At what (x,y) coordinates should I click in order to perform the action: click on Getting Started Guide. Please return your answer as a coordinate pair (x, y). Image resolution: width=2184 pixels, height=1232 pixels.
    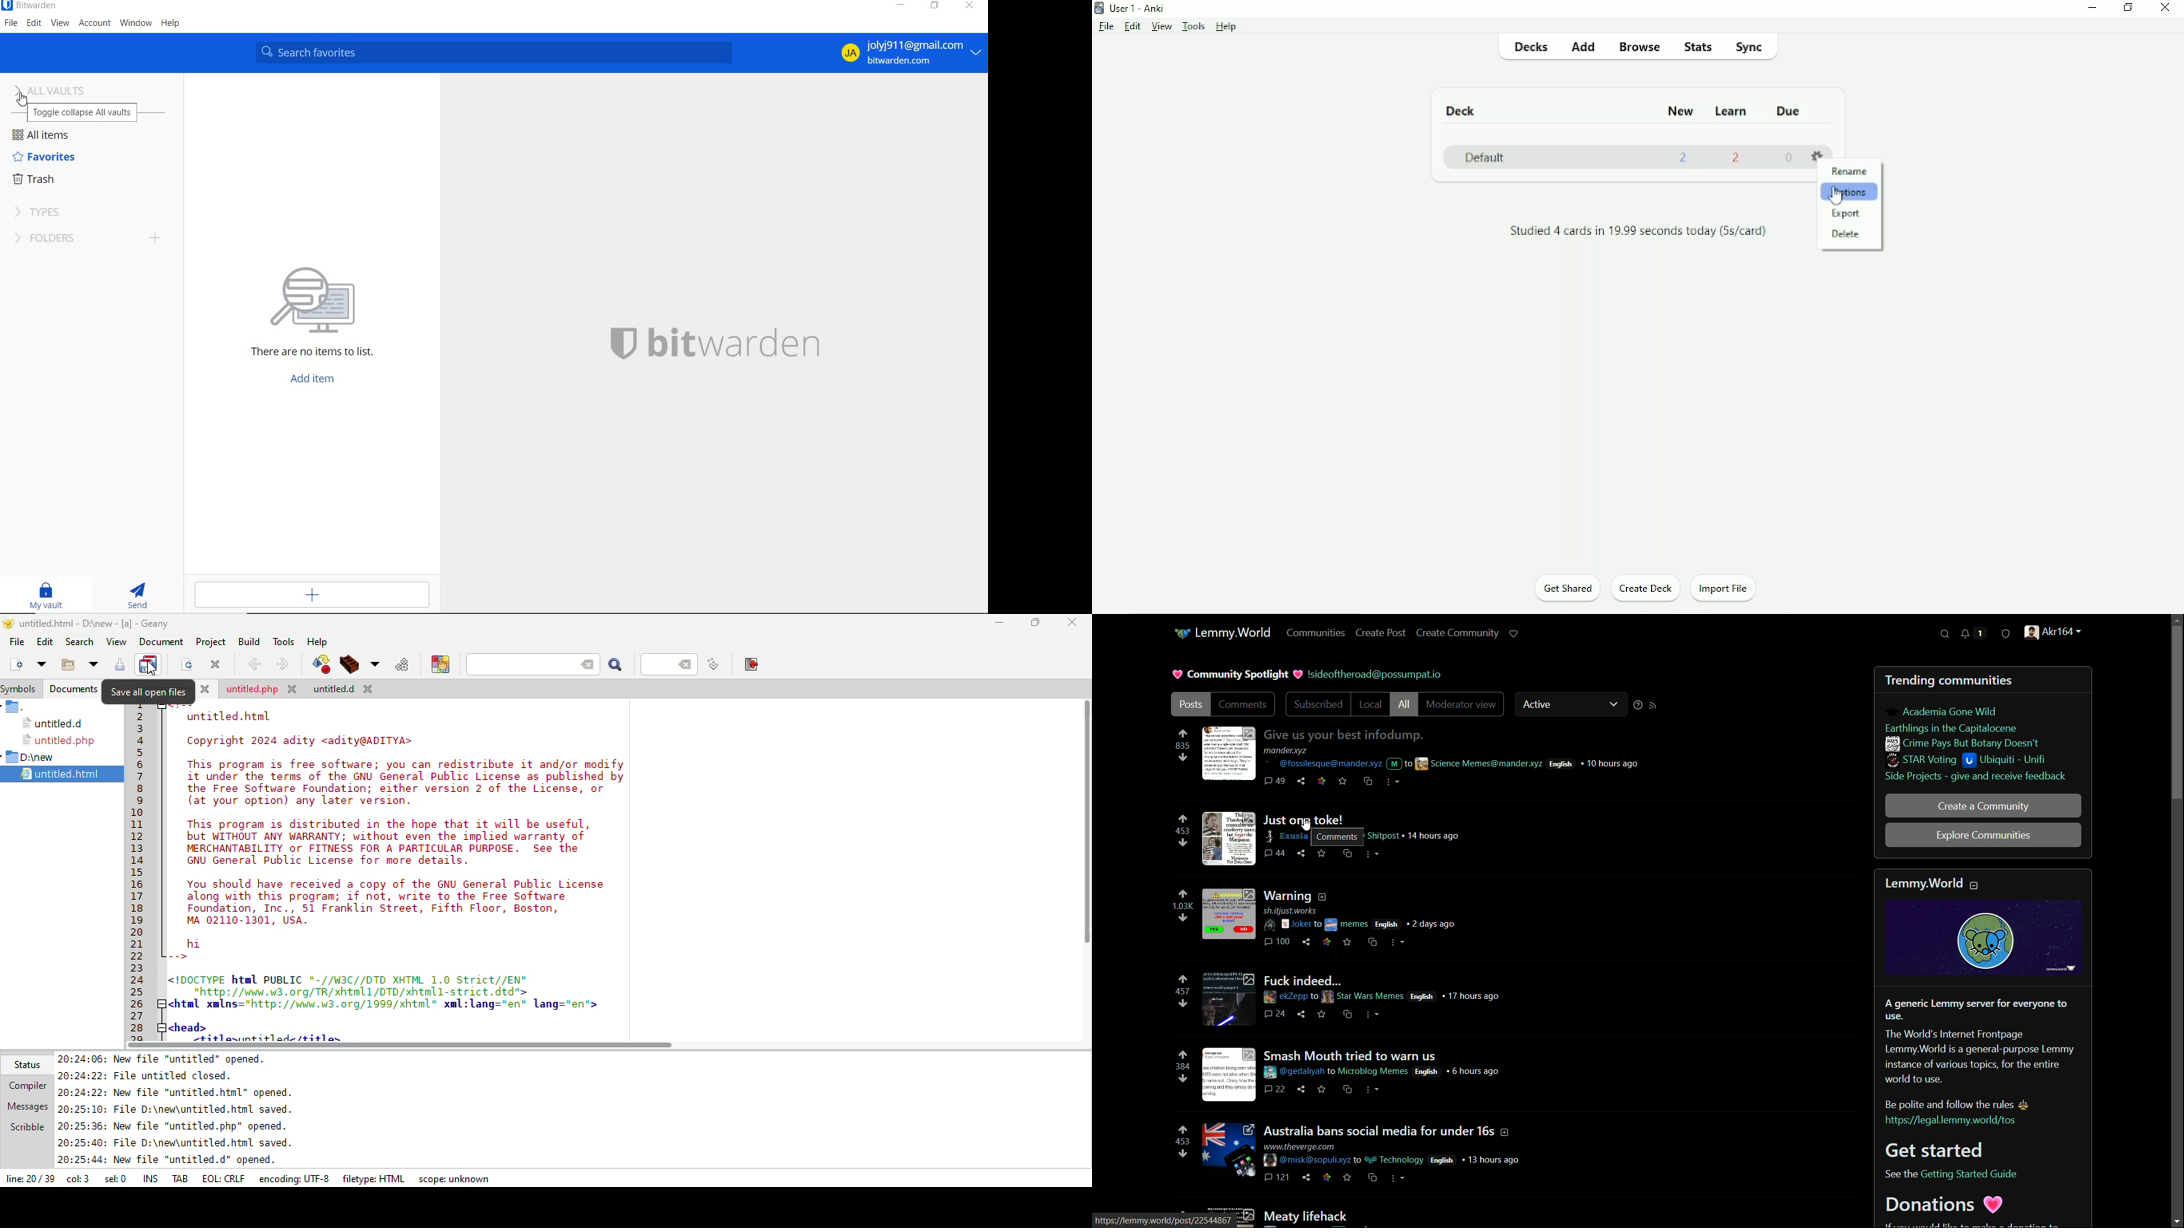
    Looking at the image, I should click on (1974, 1174).